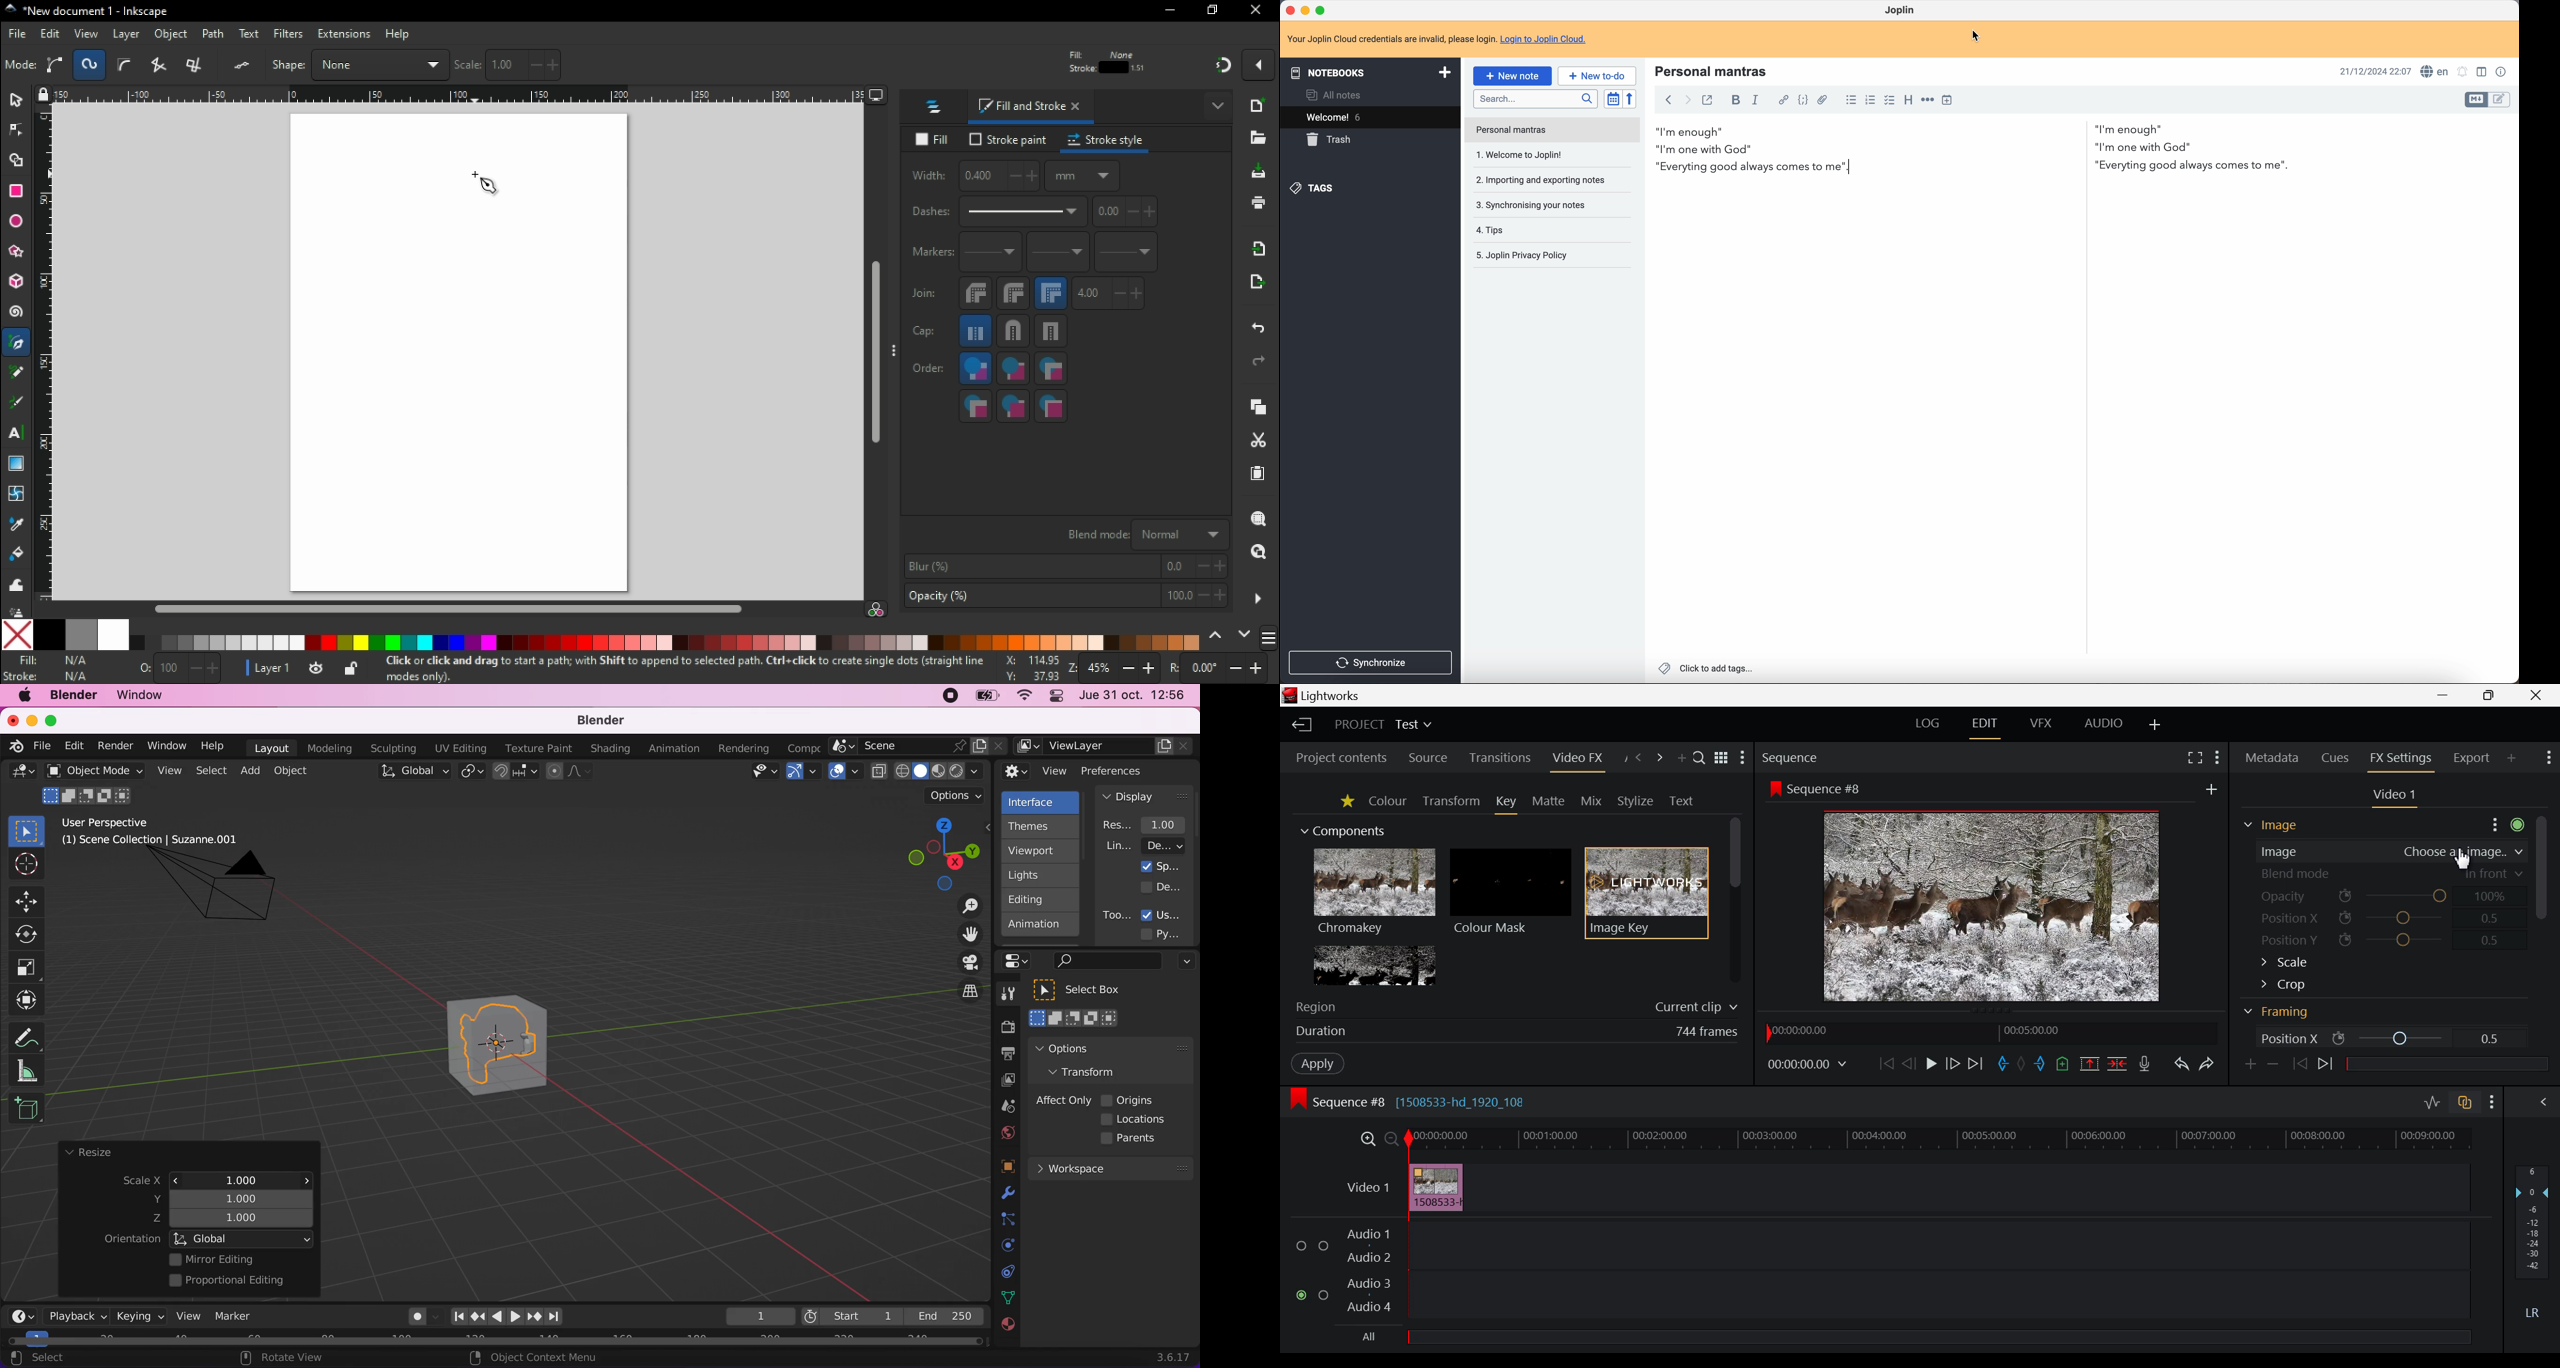  I want to click on Restore Down, so click(2444, 695).